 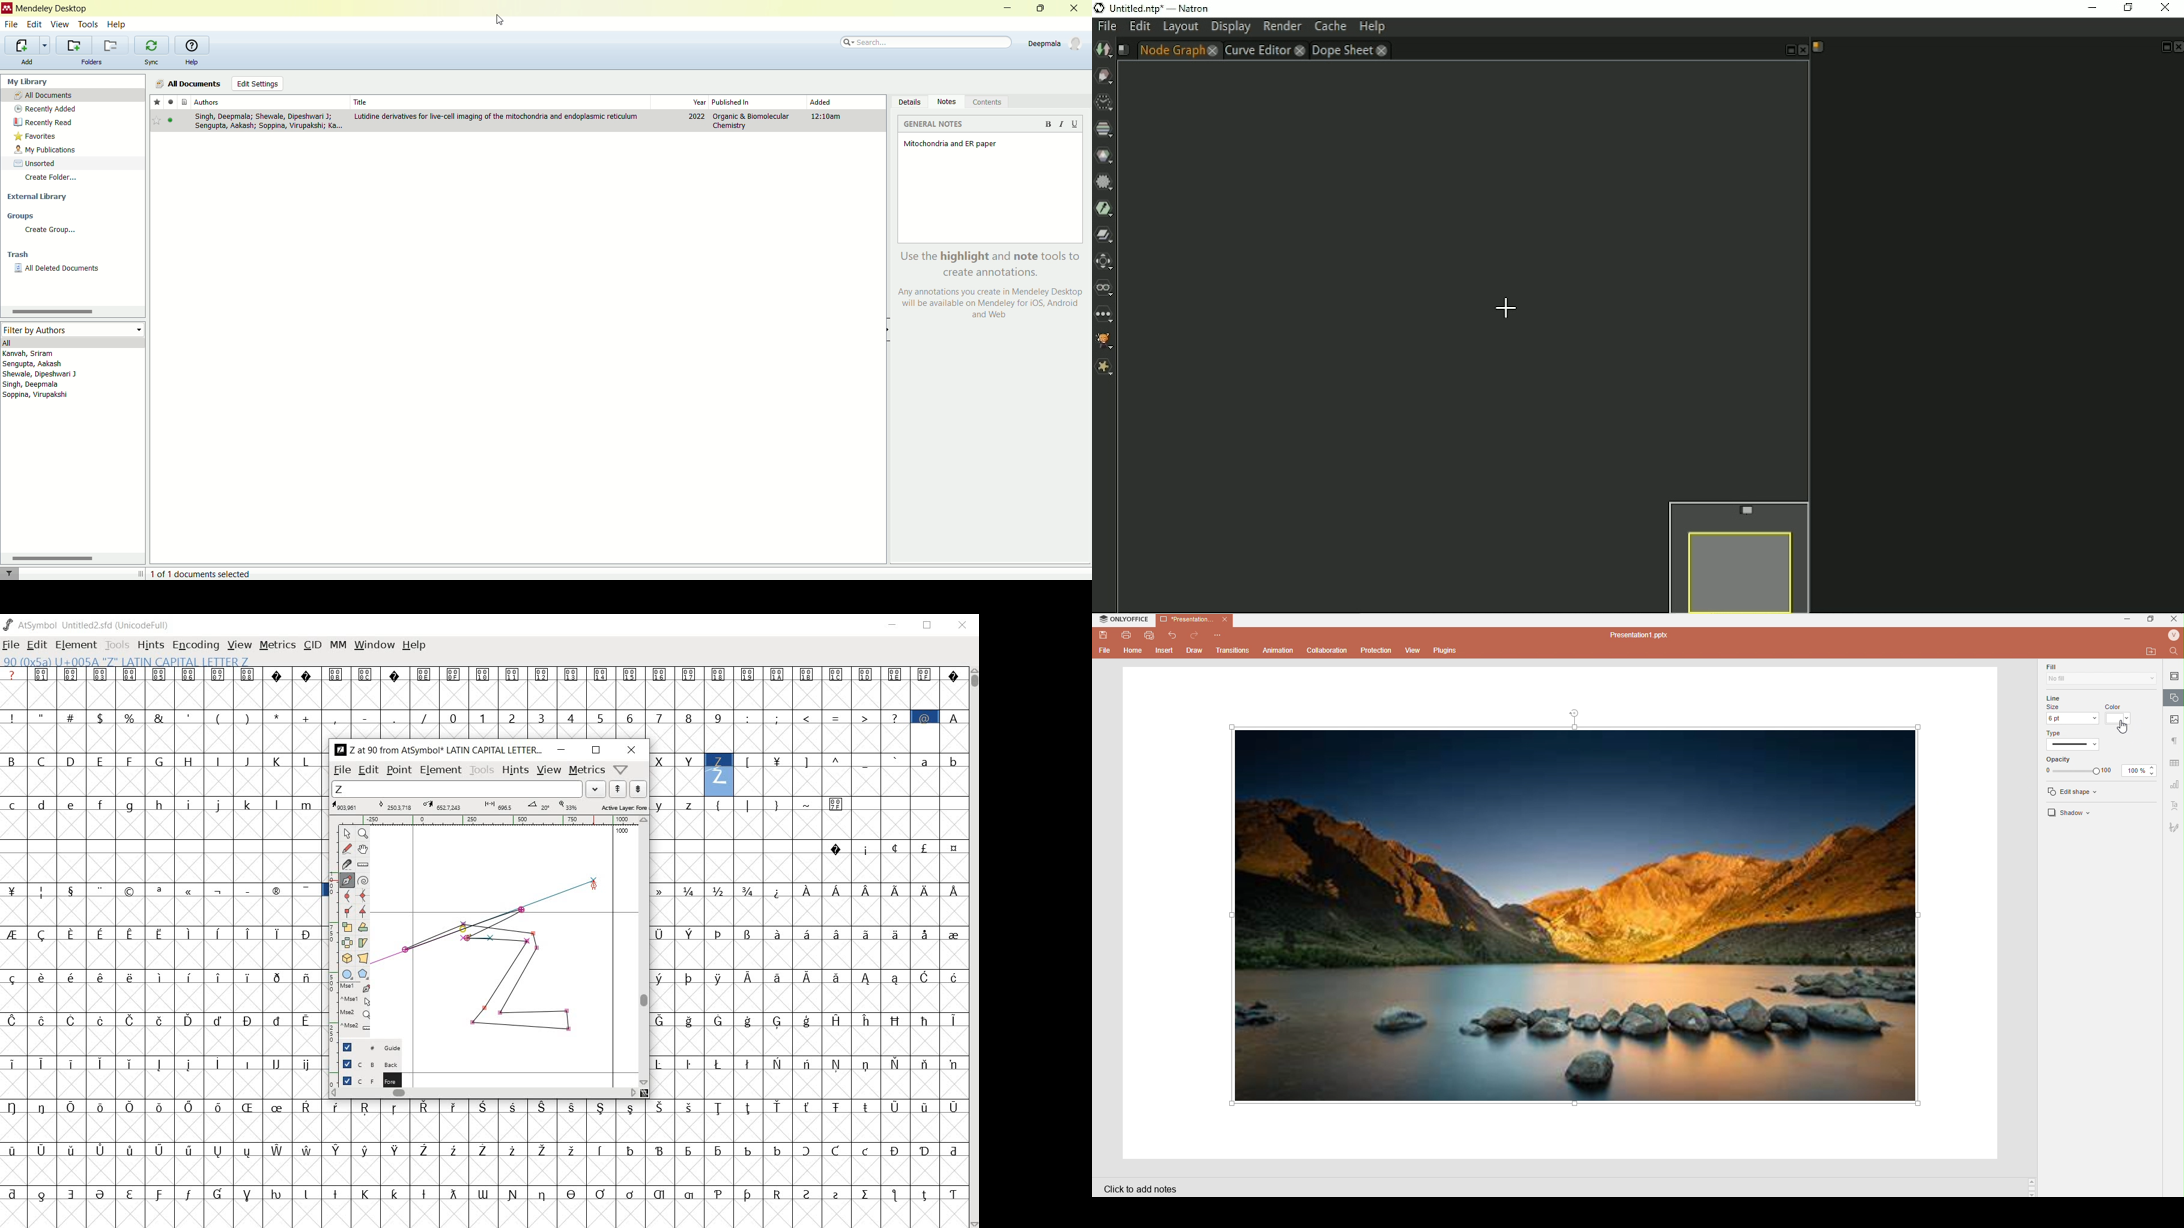 What do you see at coordinates (151, 646) in the screenshot?
I see `hints` at bounding box center [151, 646].